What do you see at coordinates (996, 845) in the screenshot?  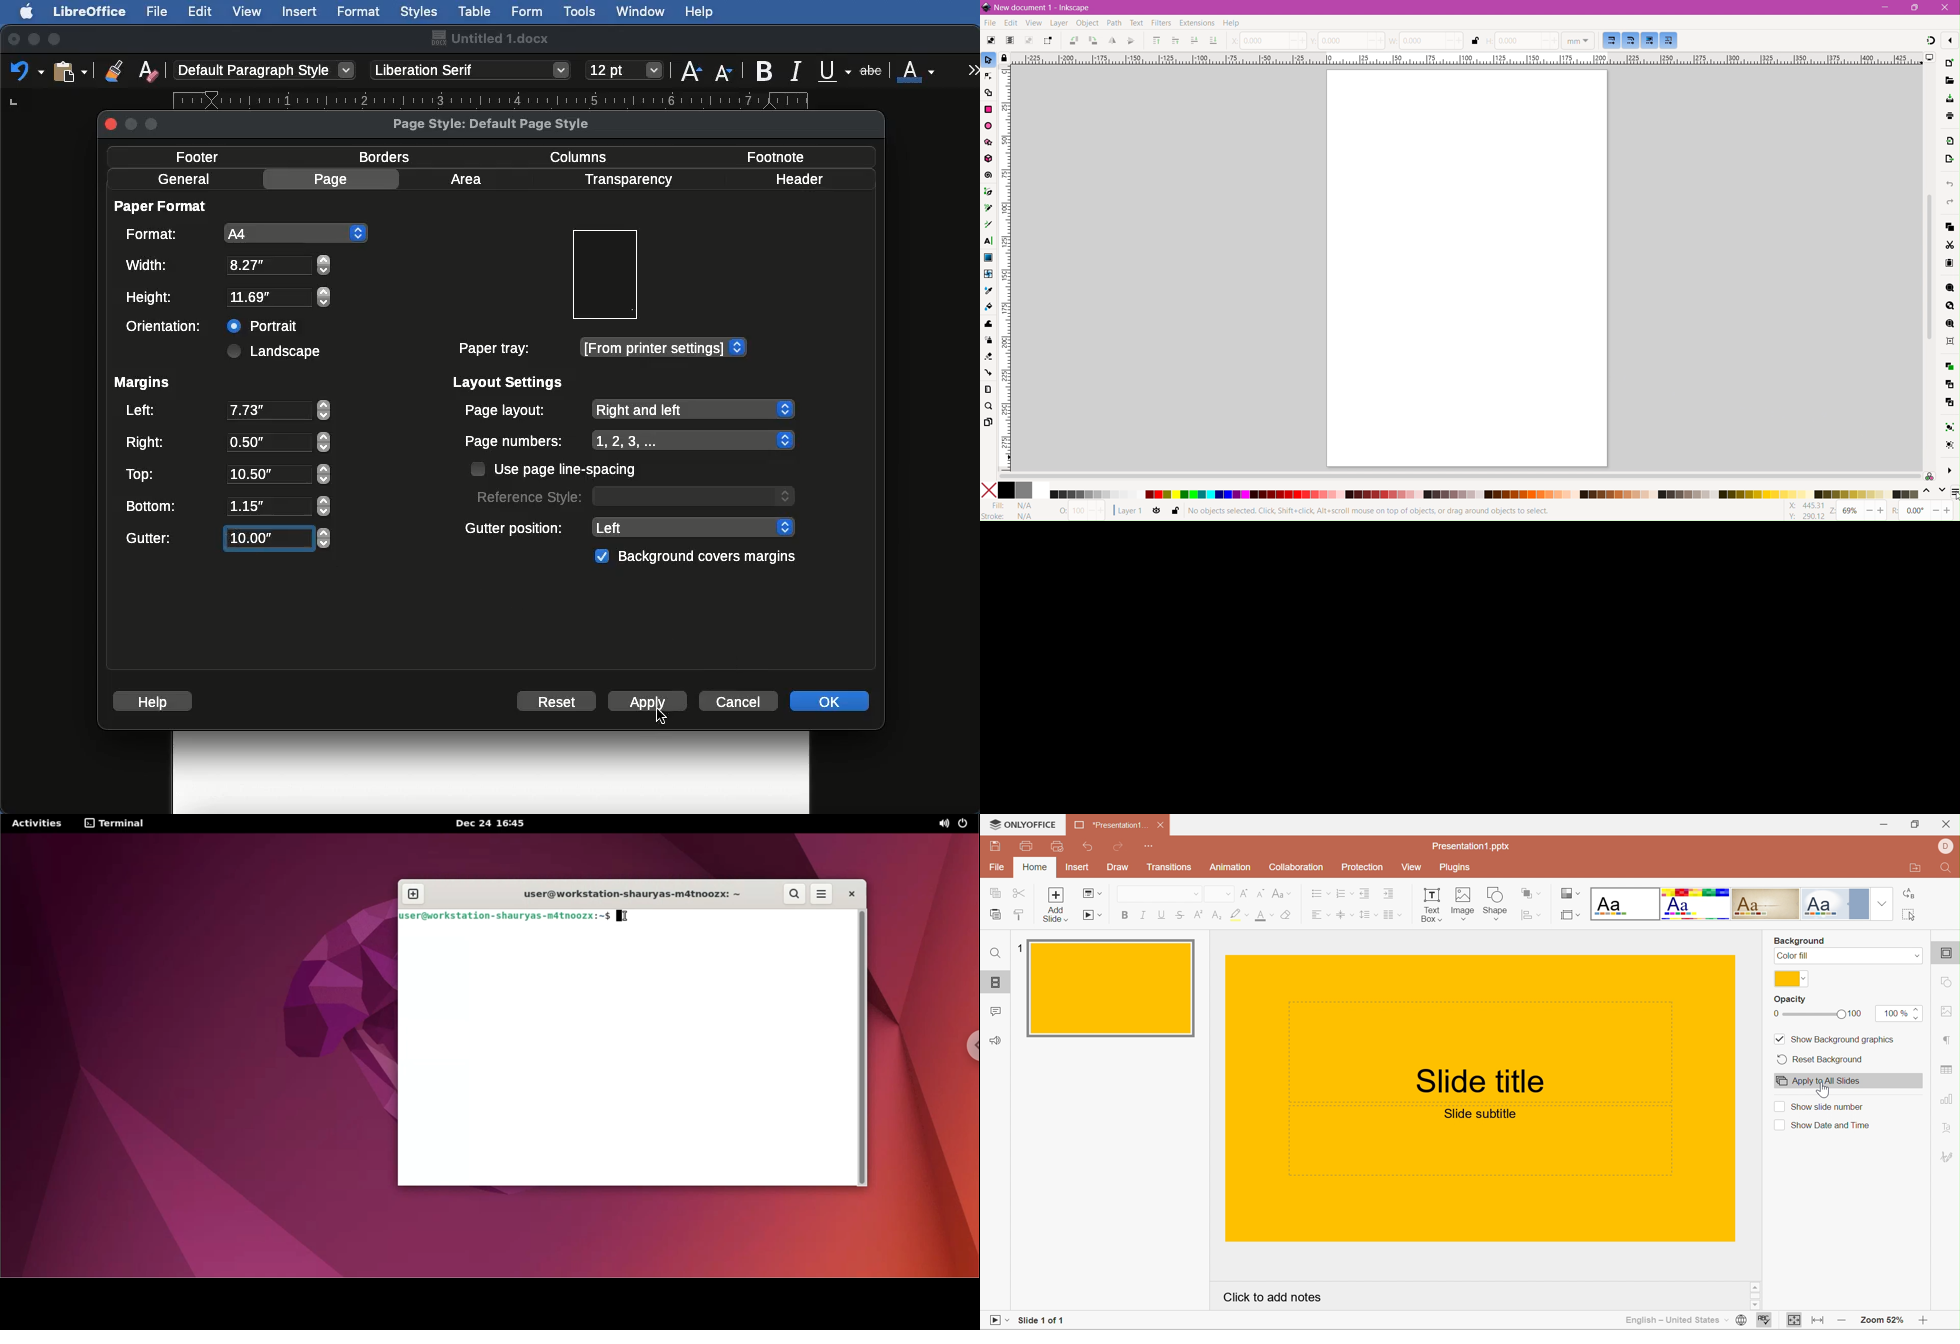 I see `Save` at bounding box center [996, 845].